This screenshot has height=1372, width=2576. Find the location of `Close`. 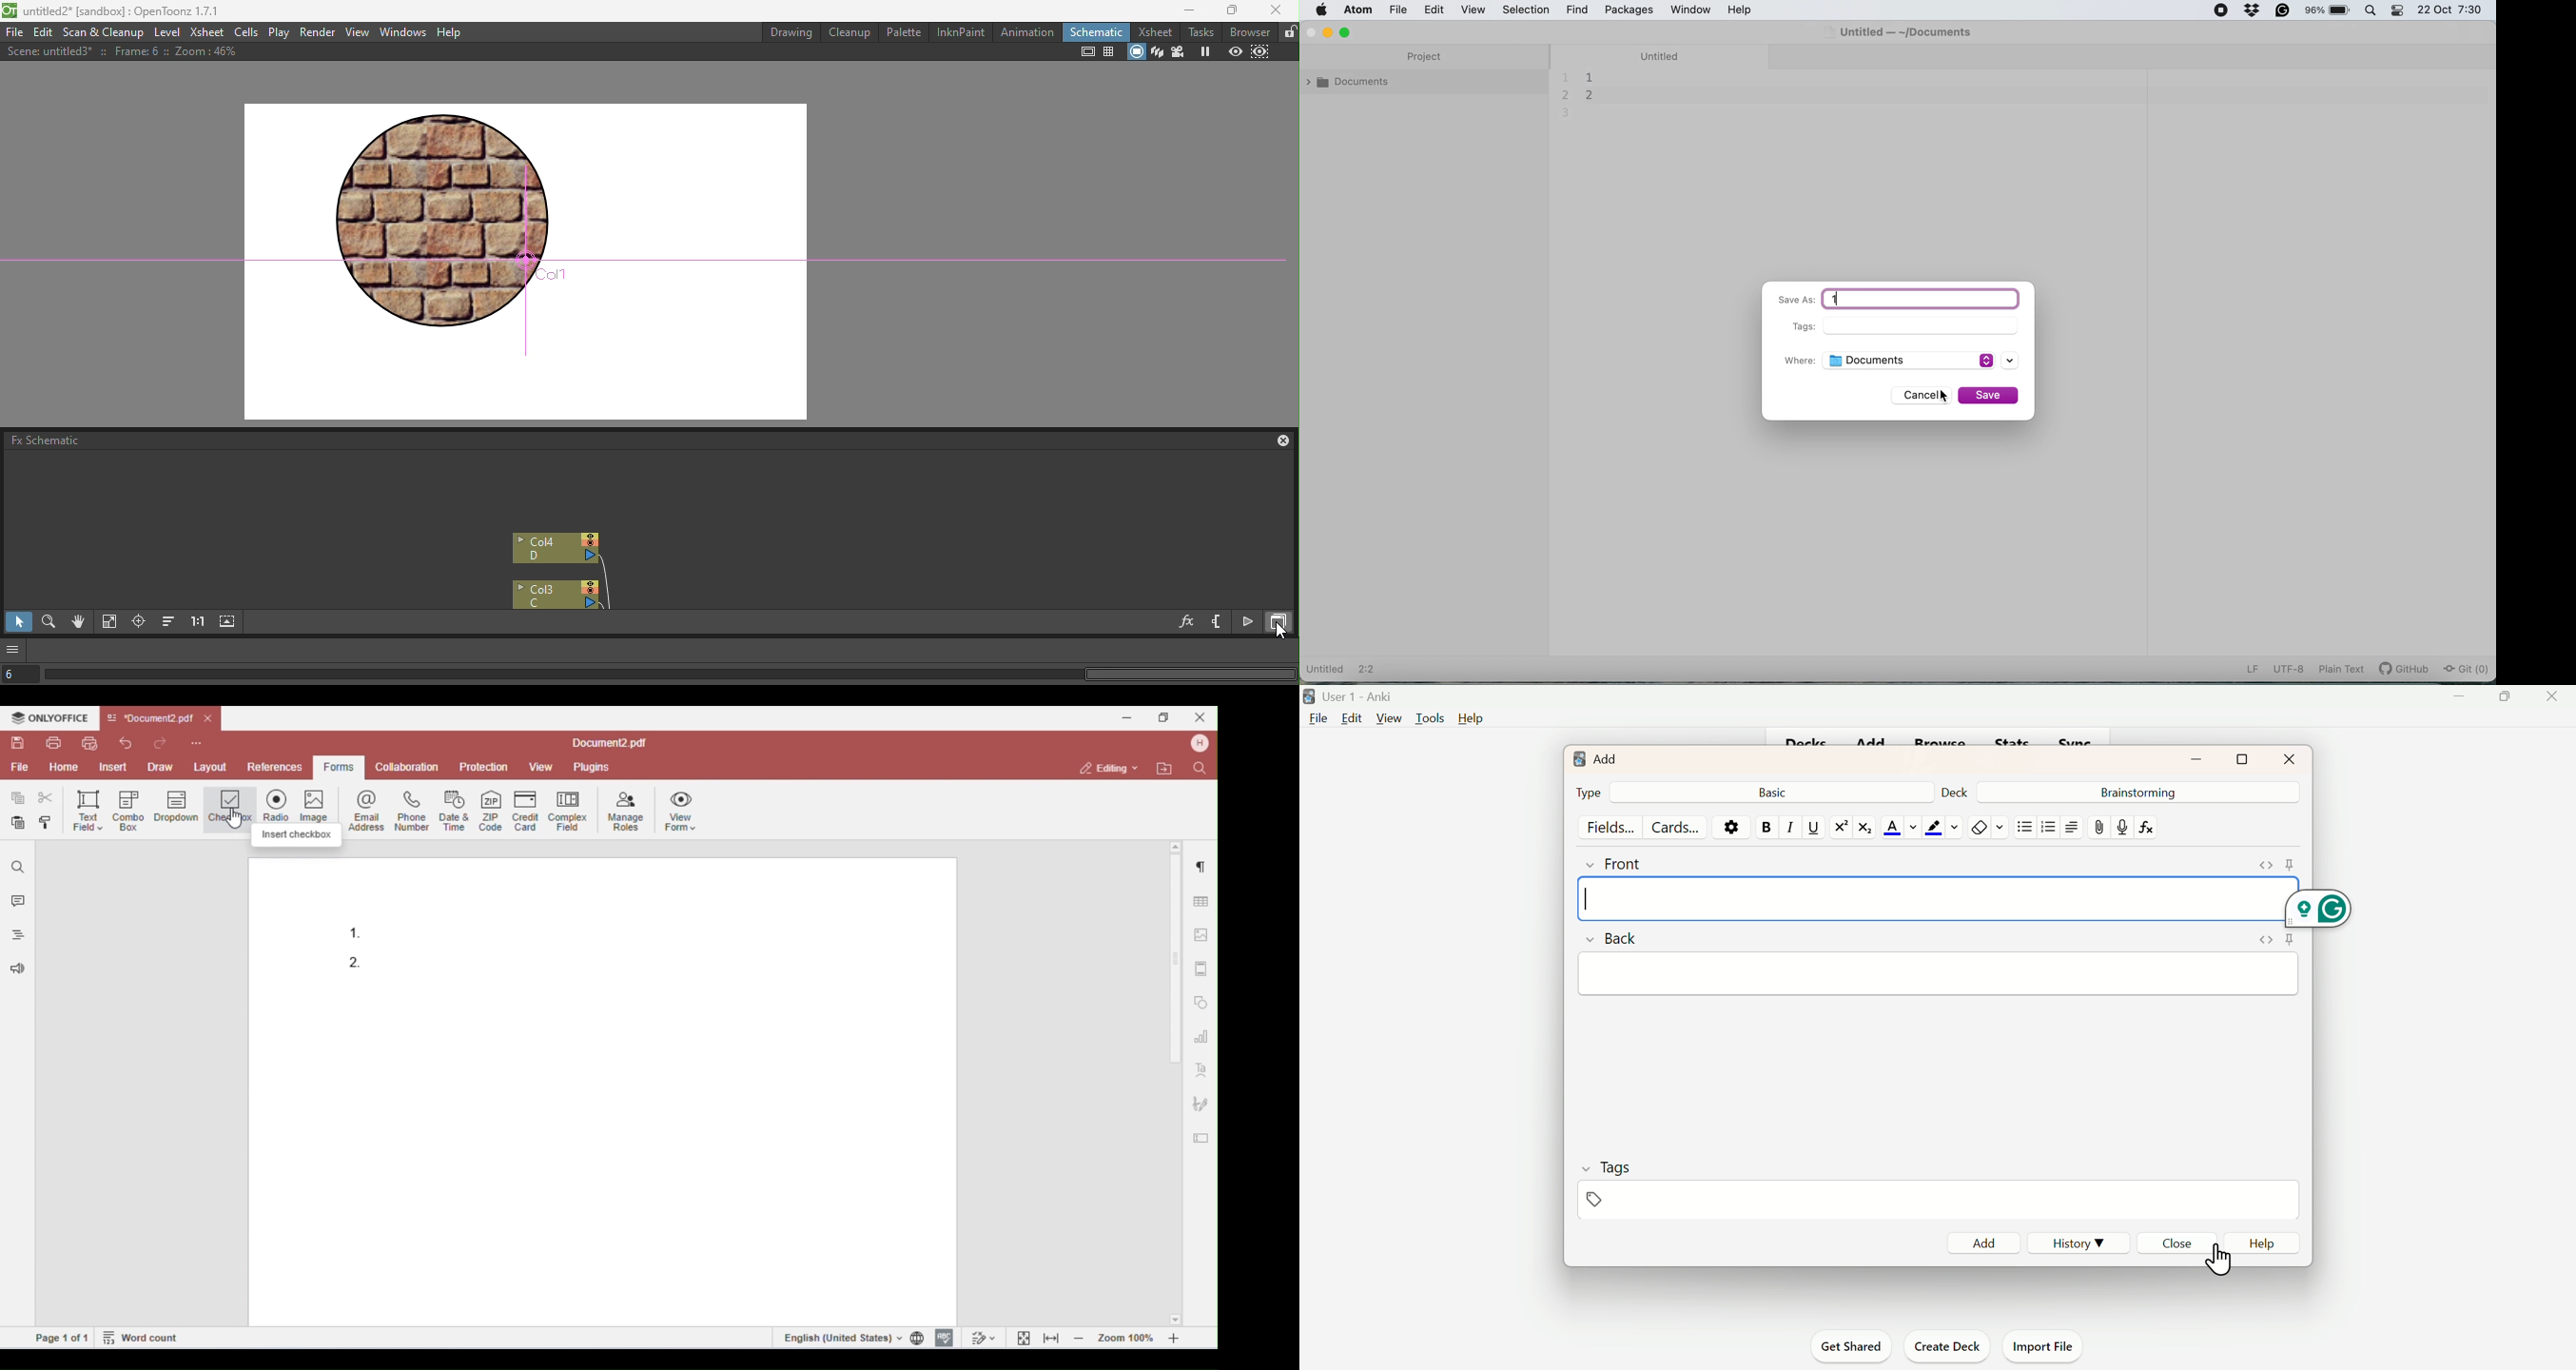

Close is located at coordinates (2180, 1242).